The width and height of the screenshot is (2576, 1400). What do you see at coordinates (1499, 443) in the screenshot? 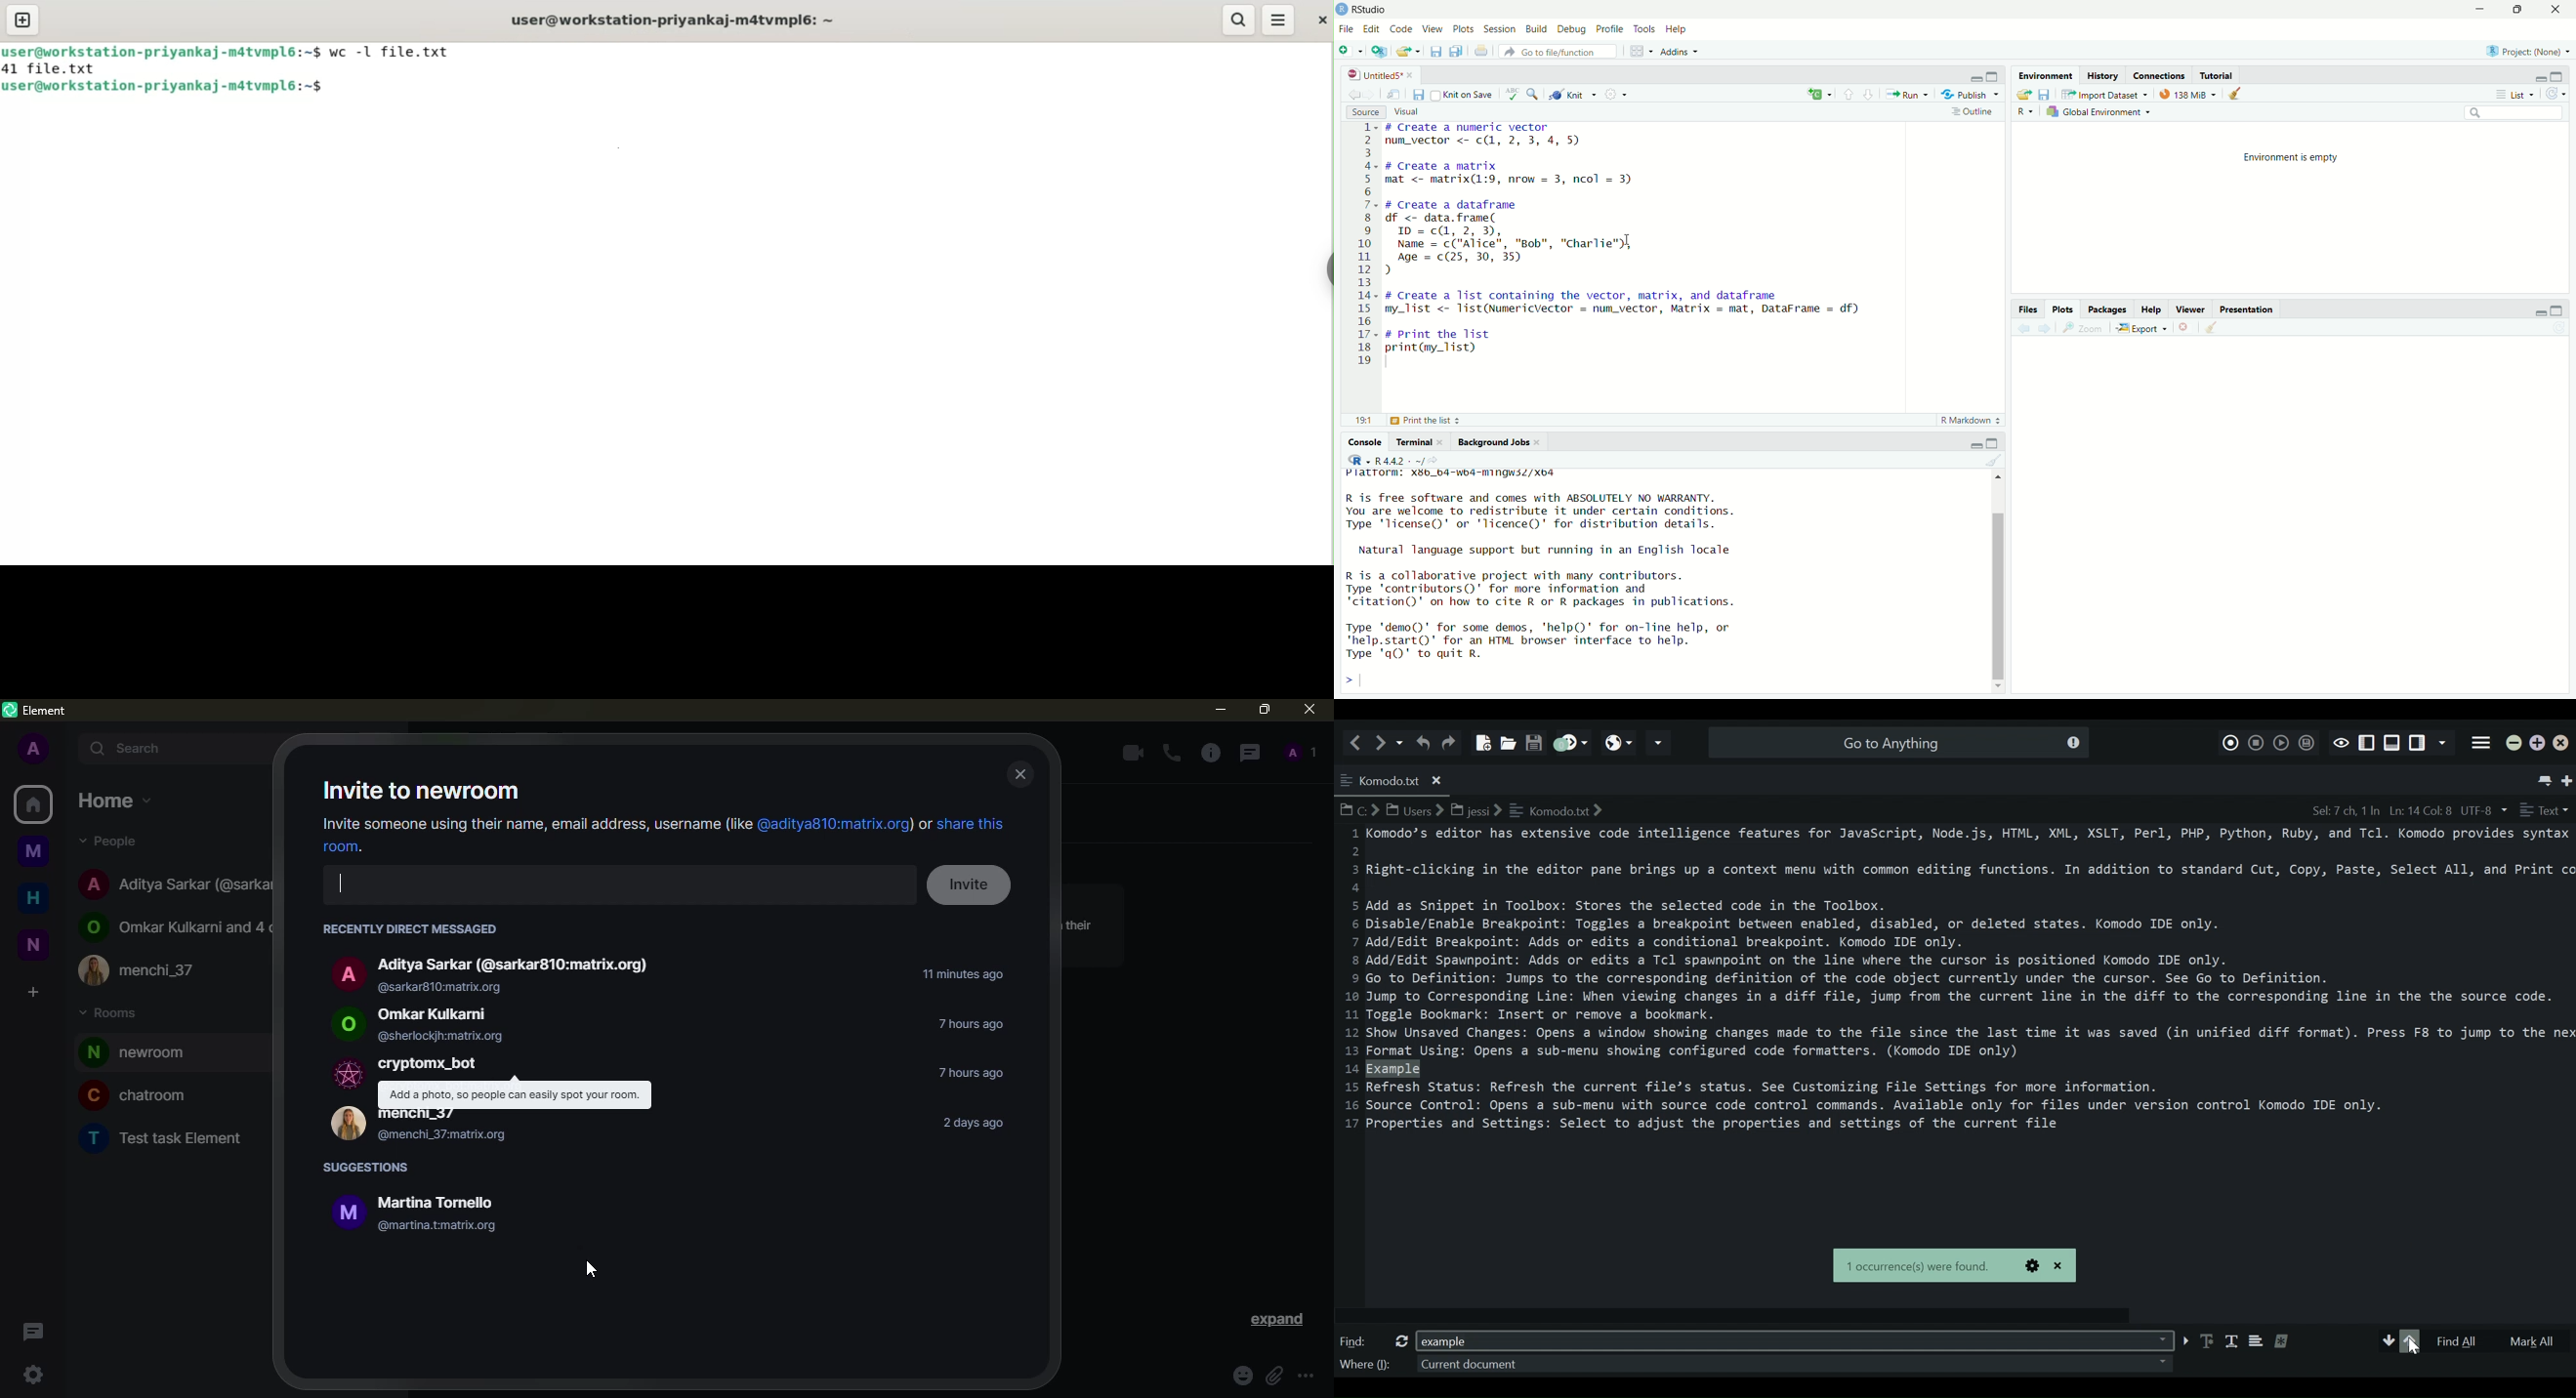
I see `Background Jobs` at bounding box center [1499, 443].